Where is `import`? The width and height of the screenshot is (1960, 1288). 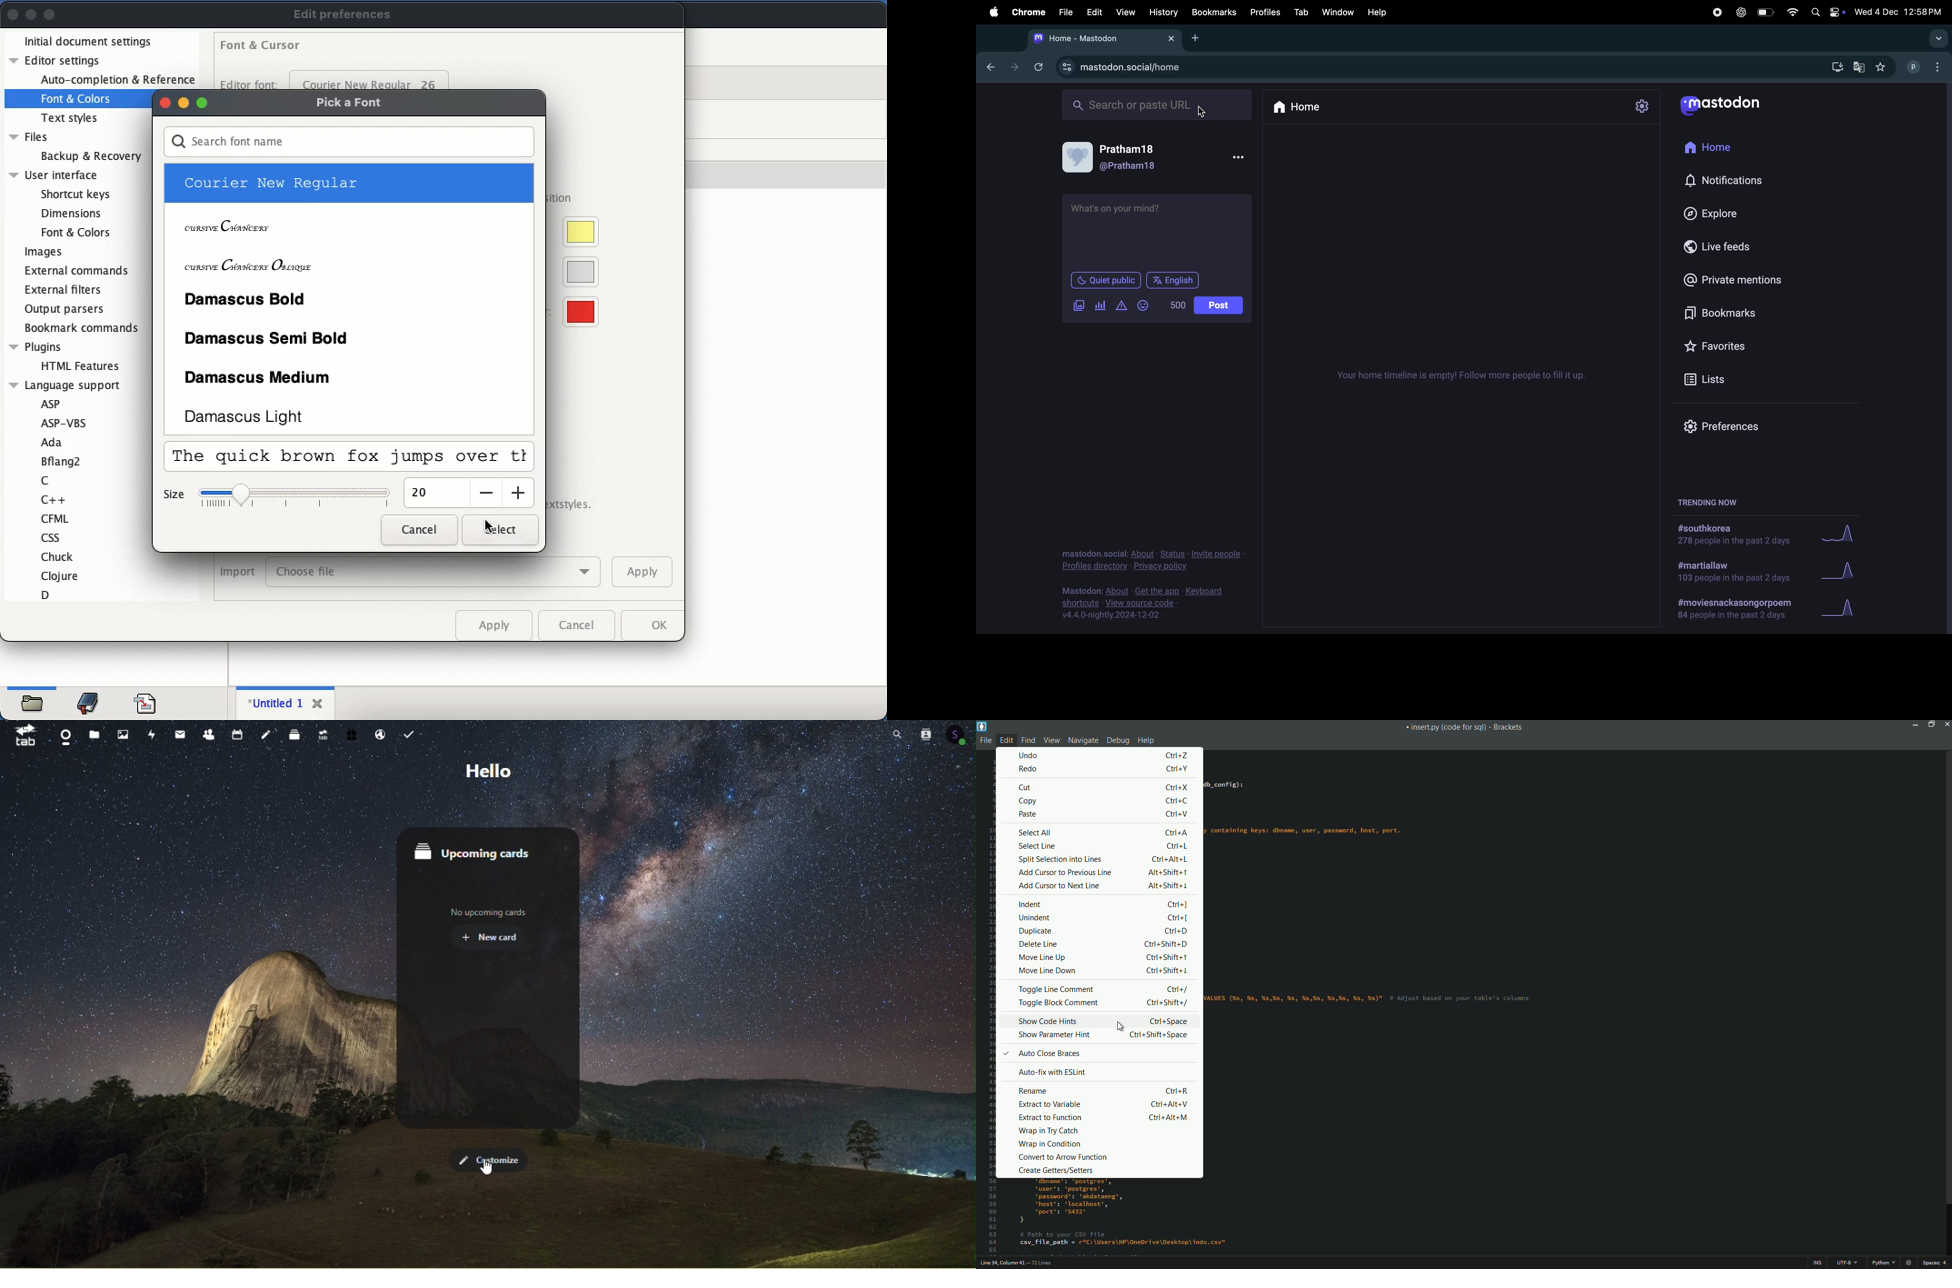 import is located at coordinates (237, 572).